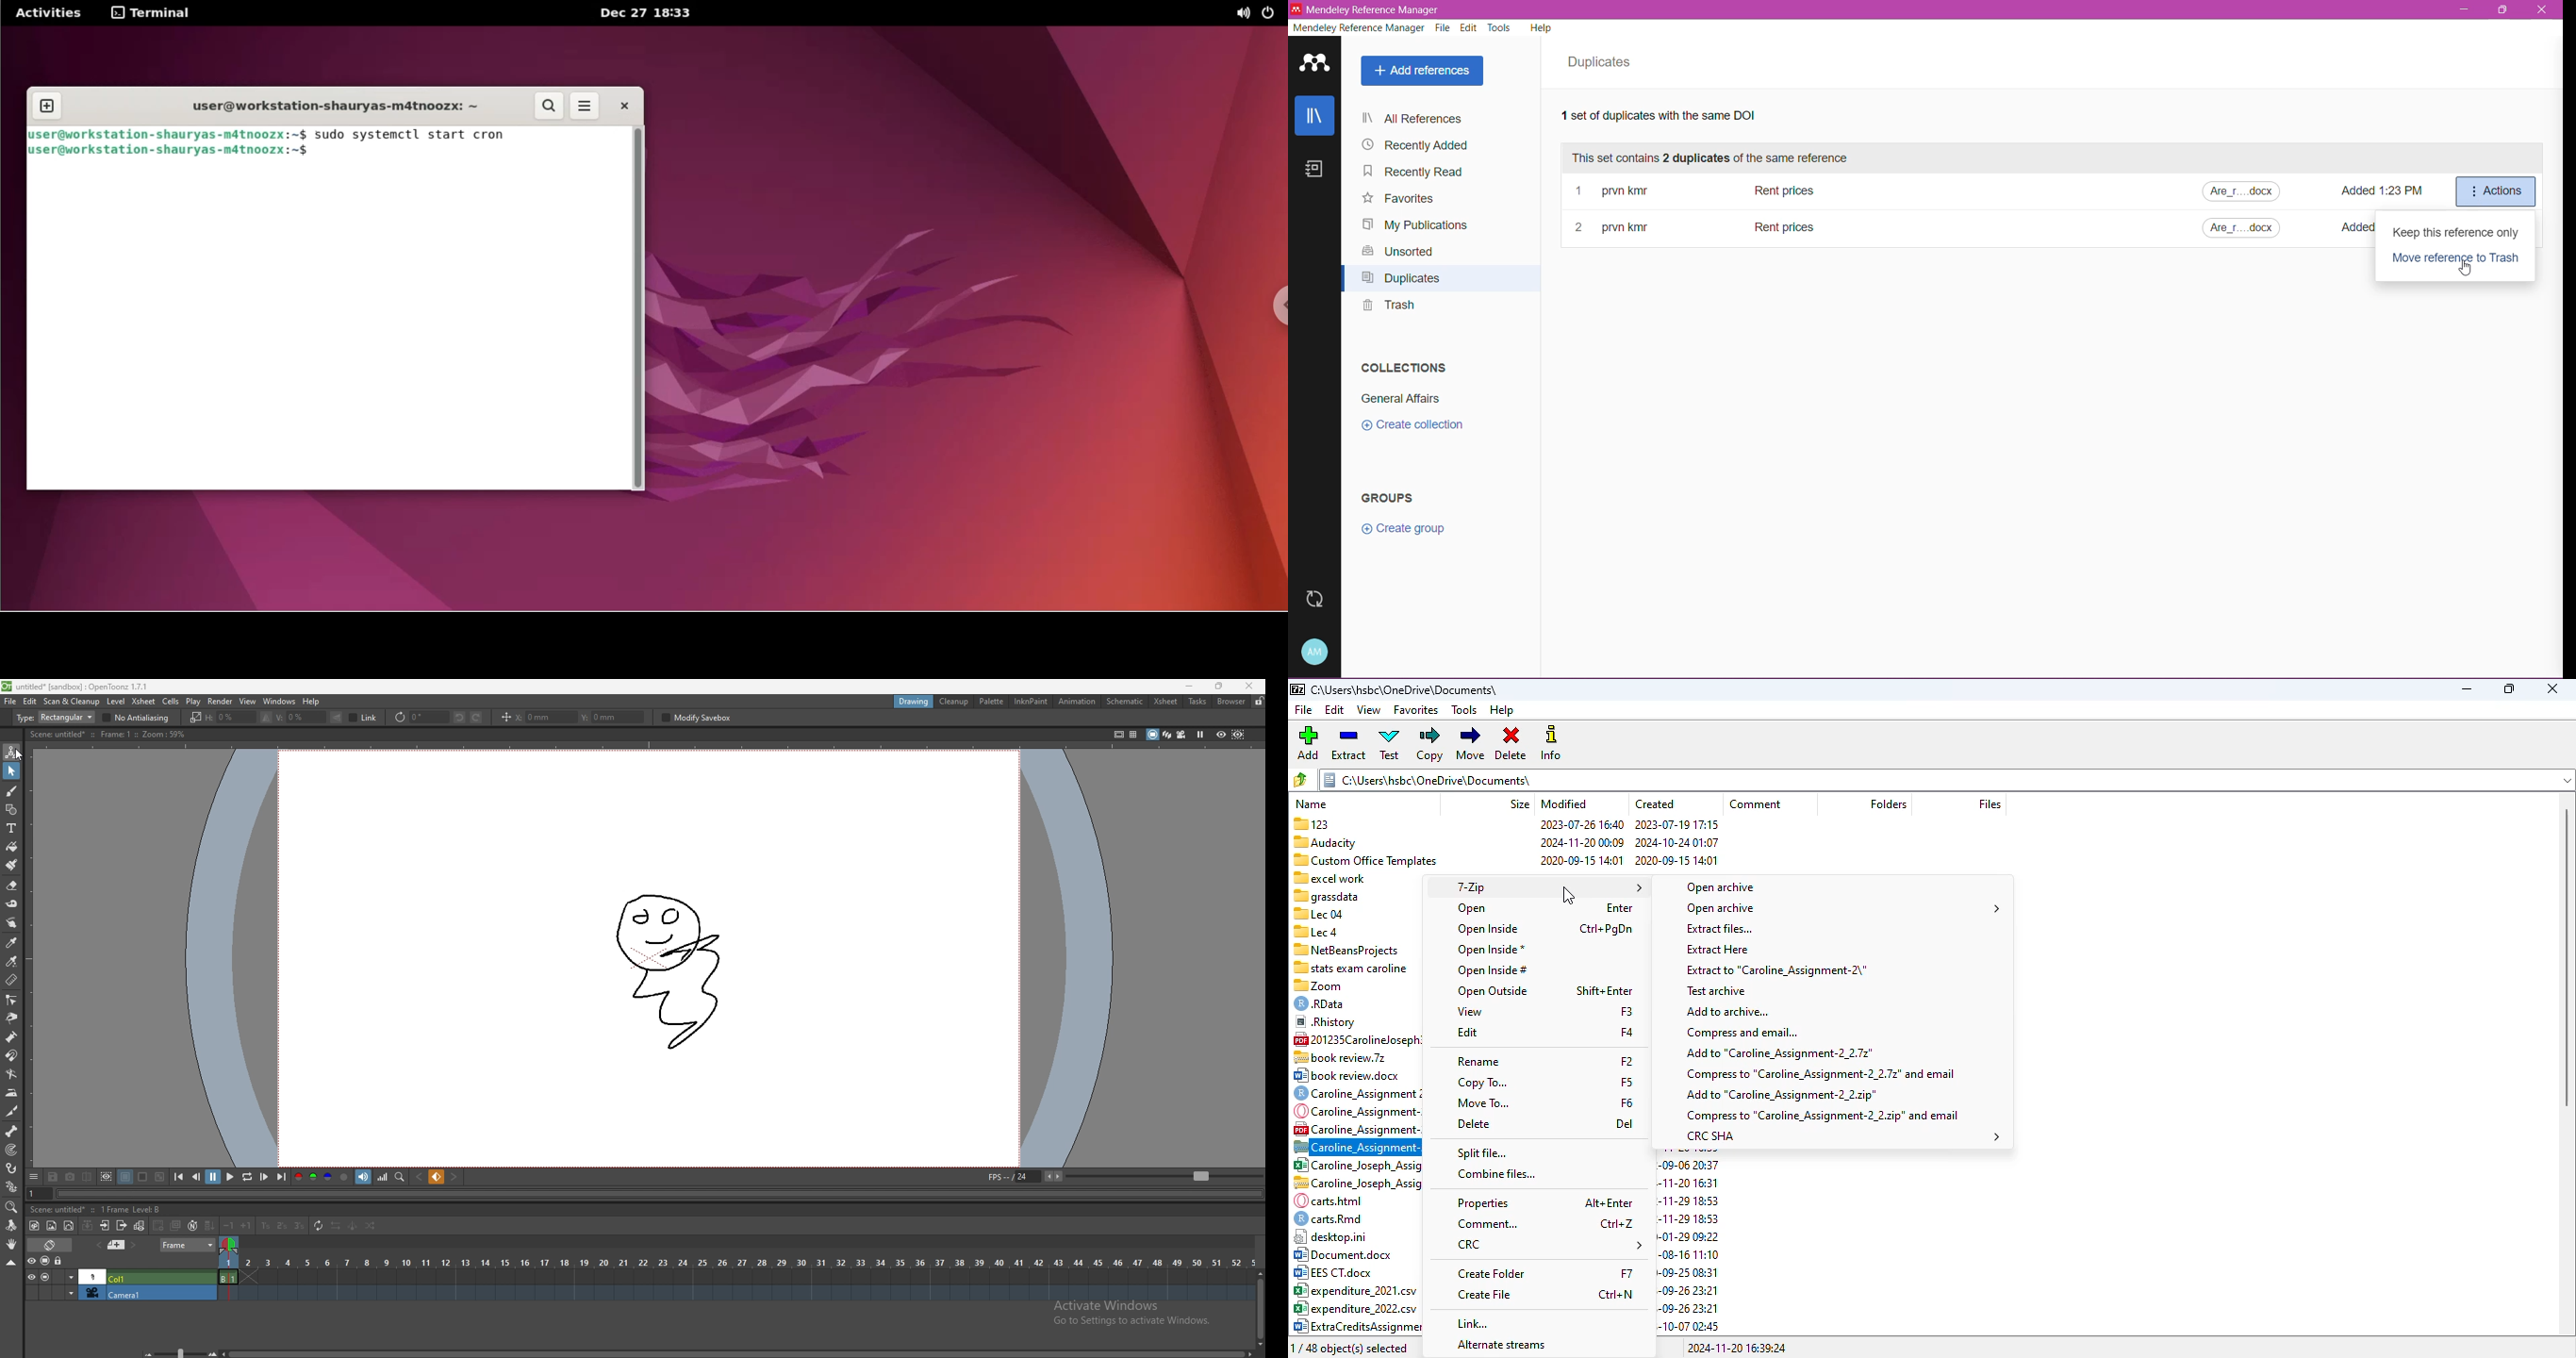 This screenshot has width=2576, height=1372. Describe the element at coordinates (133, 1245) in the screenshot. I see `next memo` at that location.